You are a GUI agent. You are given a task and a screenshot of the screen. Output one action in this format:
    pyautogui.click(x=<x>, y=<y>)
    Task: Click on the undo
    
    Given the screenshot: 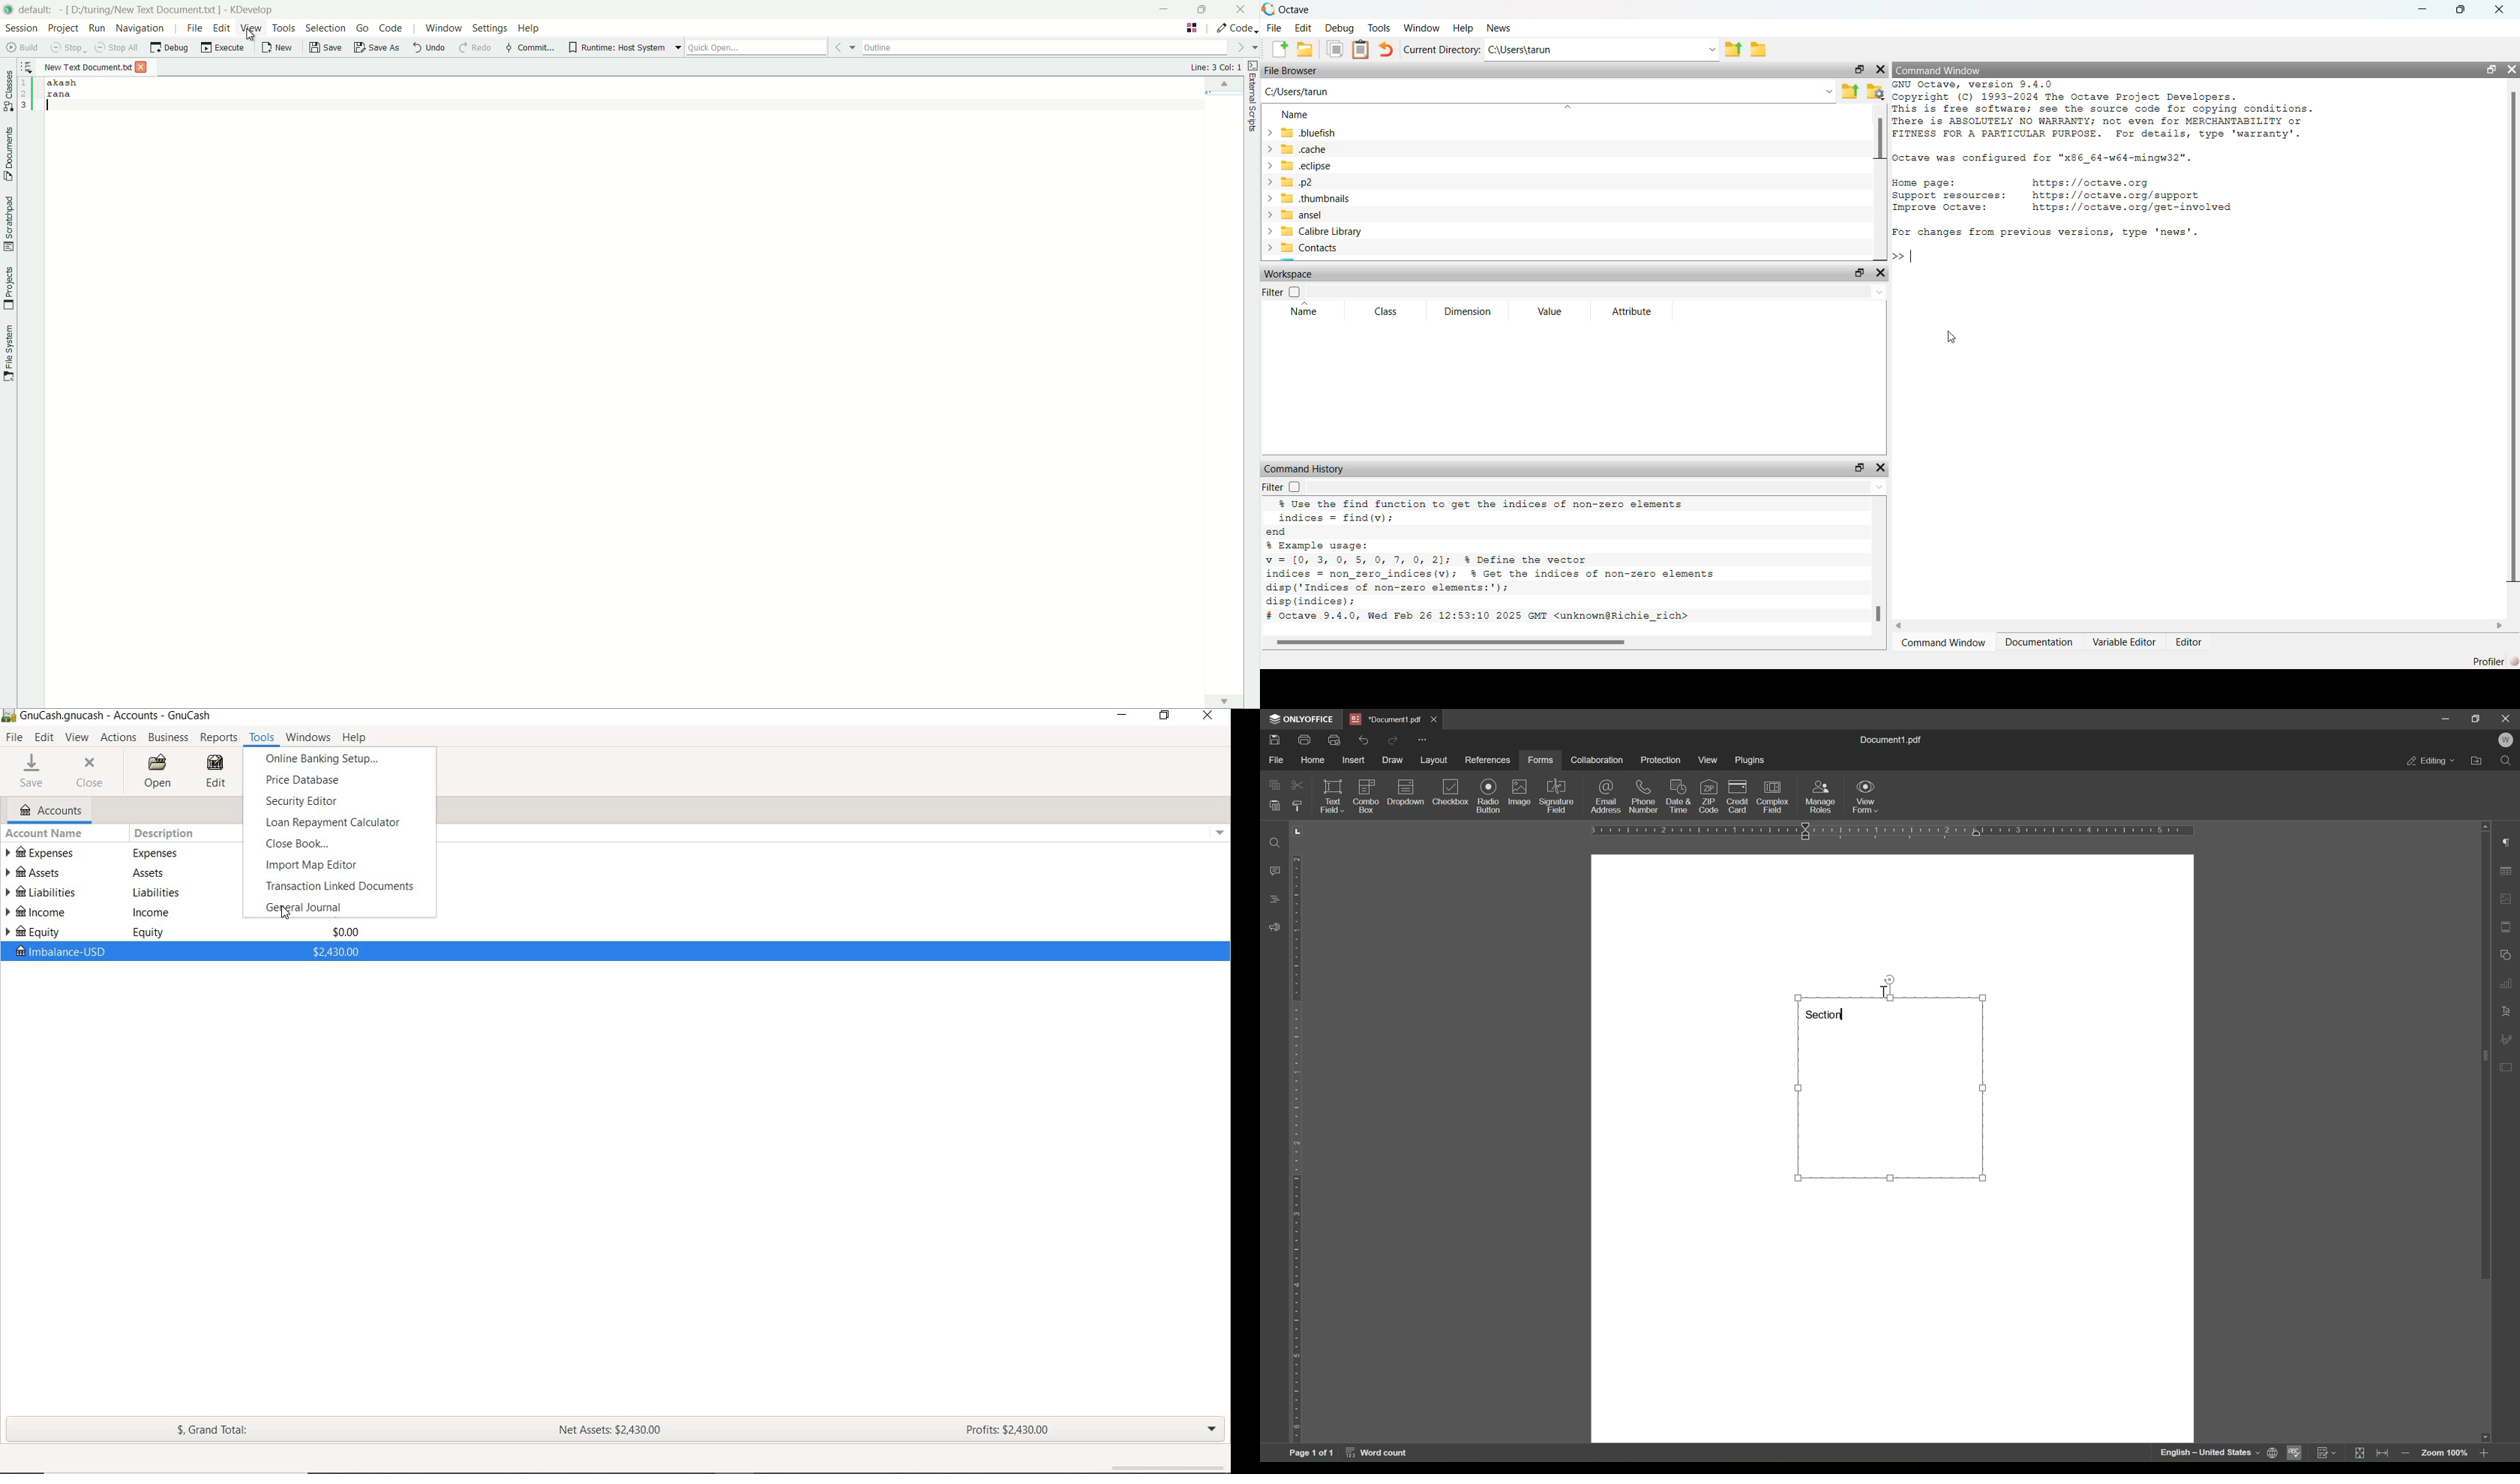 What is the action you would take?
    pyautogui.click(x=1365, y=738)
    